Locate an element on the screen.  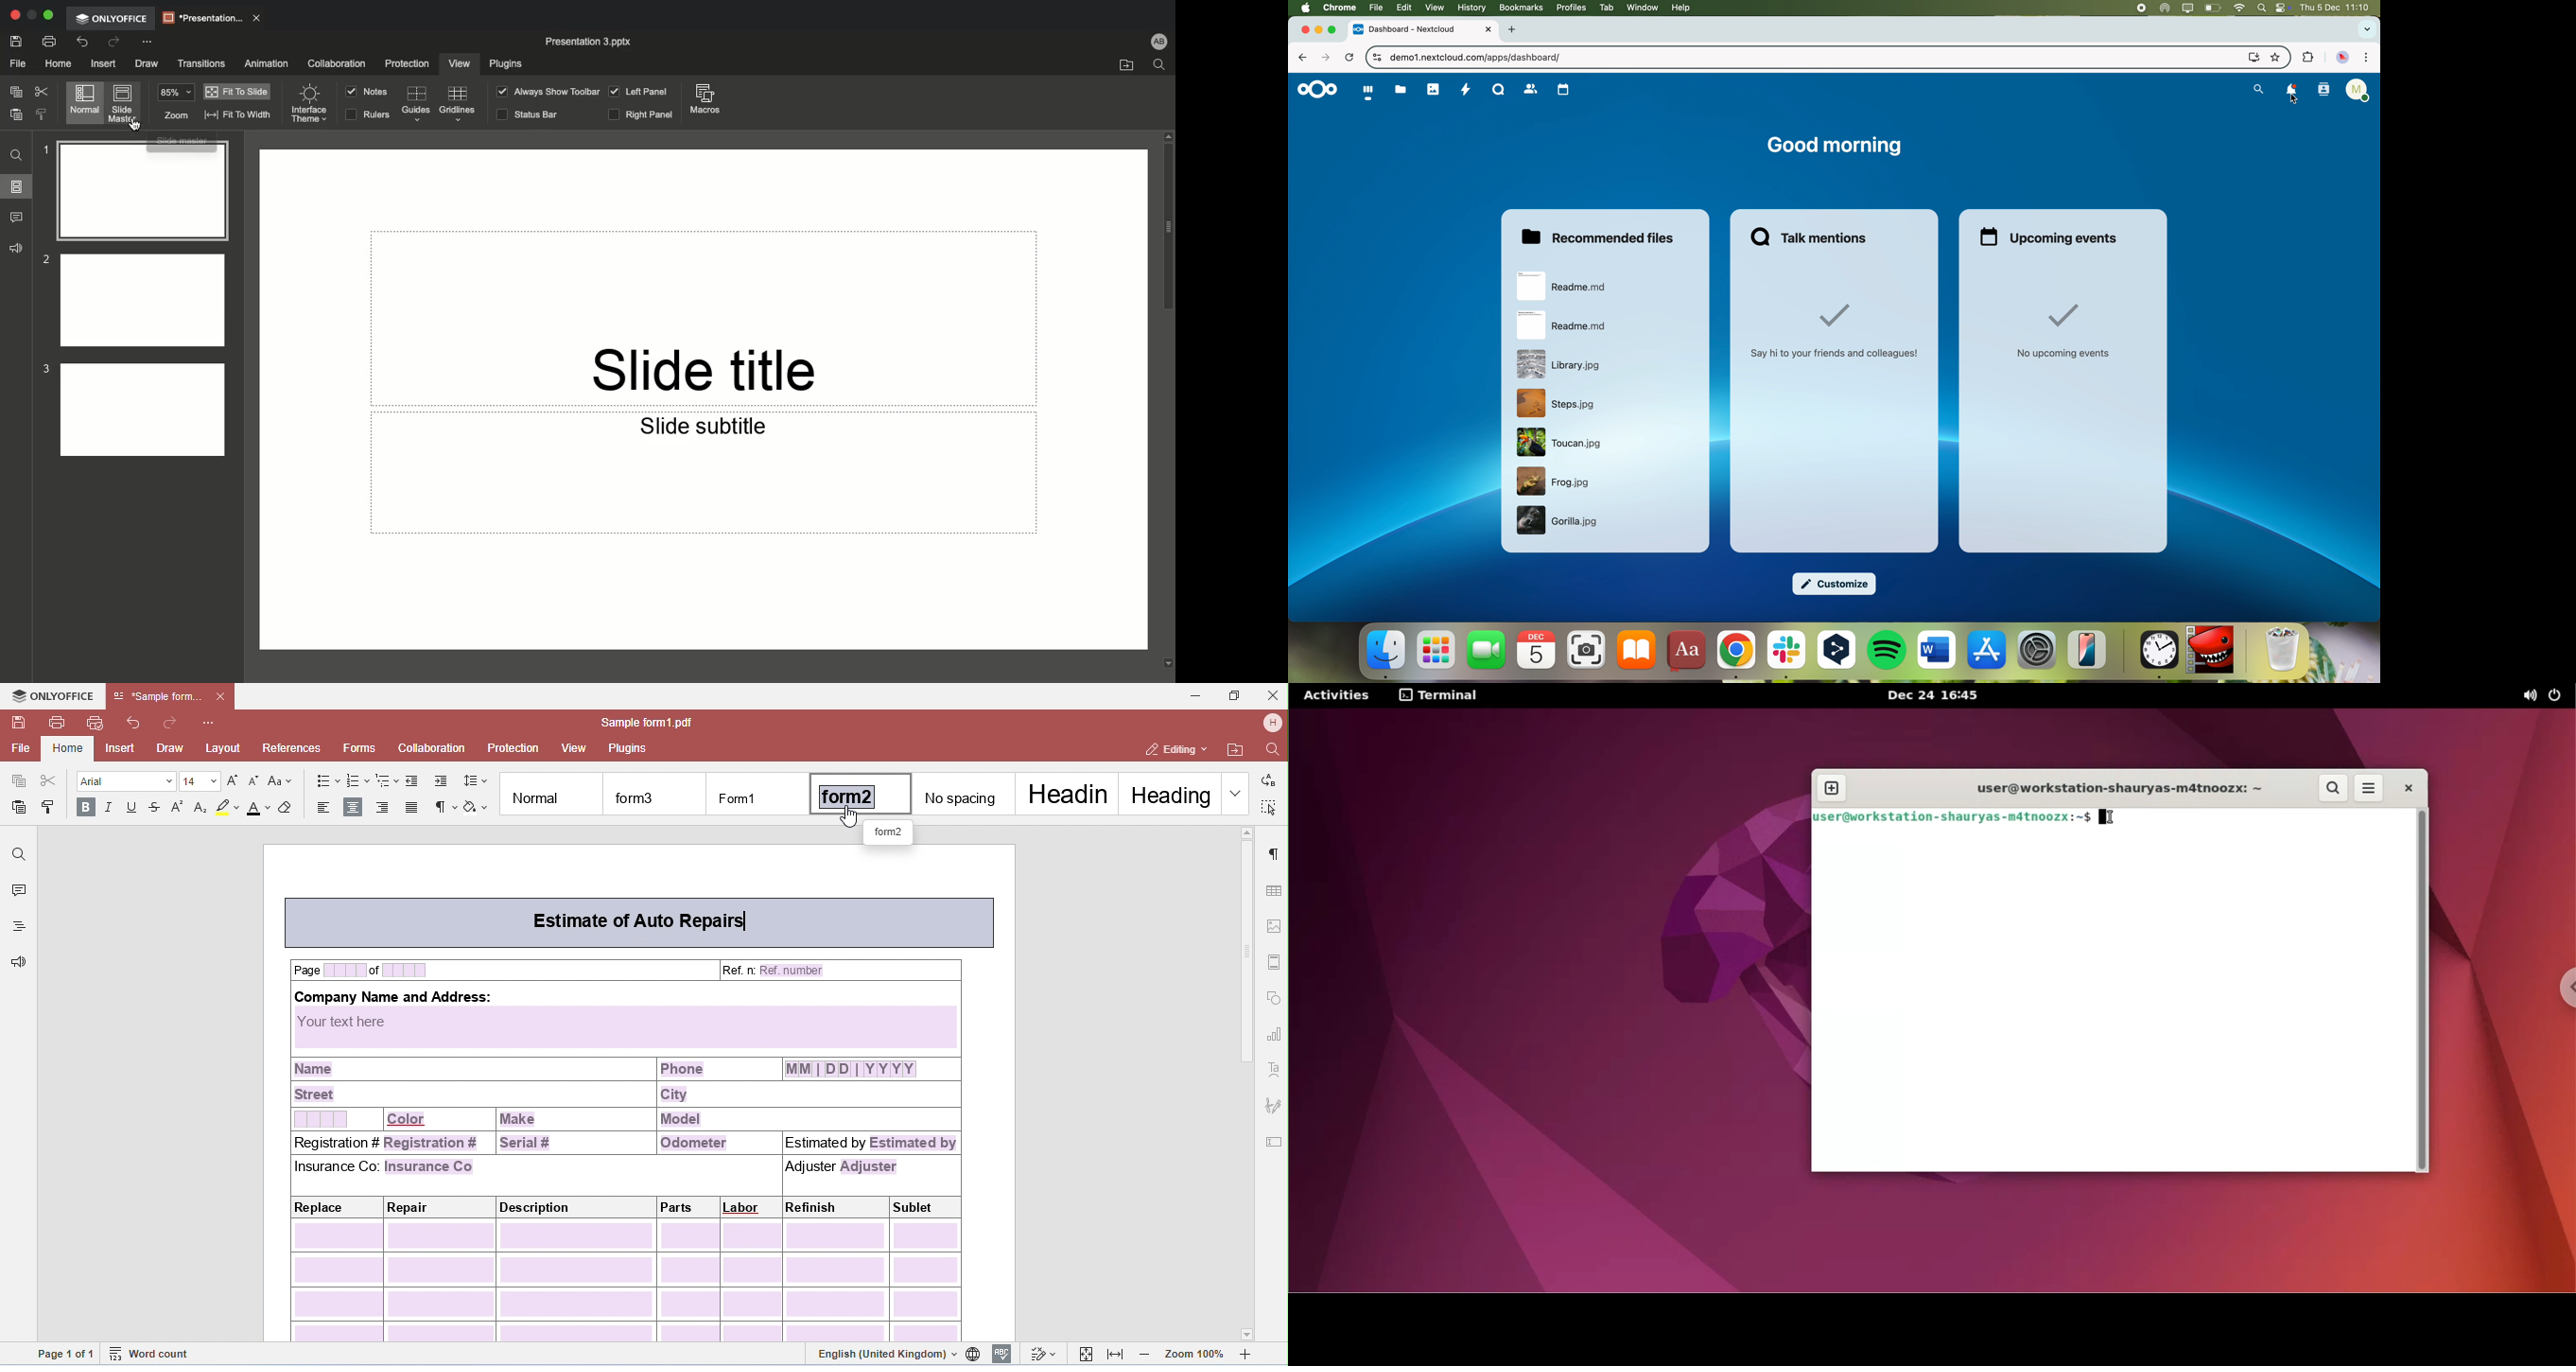
Cursor is located at coordinates (129, 114).